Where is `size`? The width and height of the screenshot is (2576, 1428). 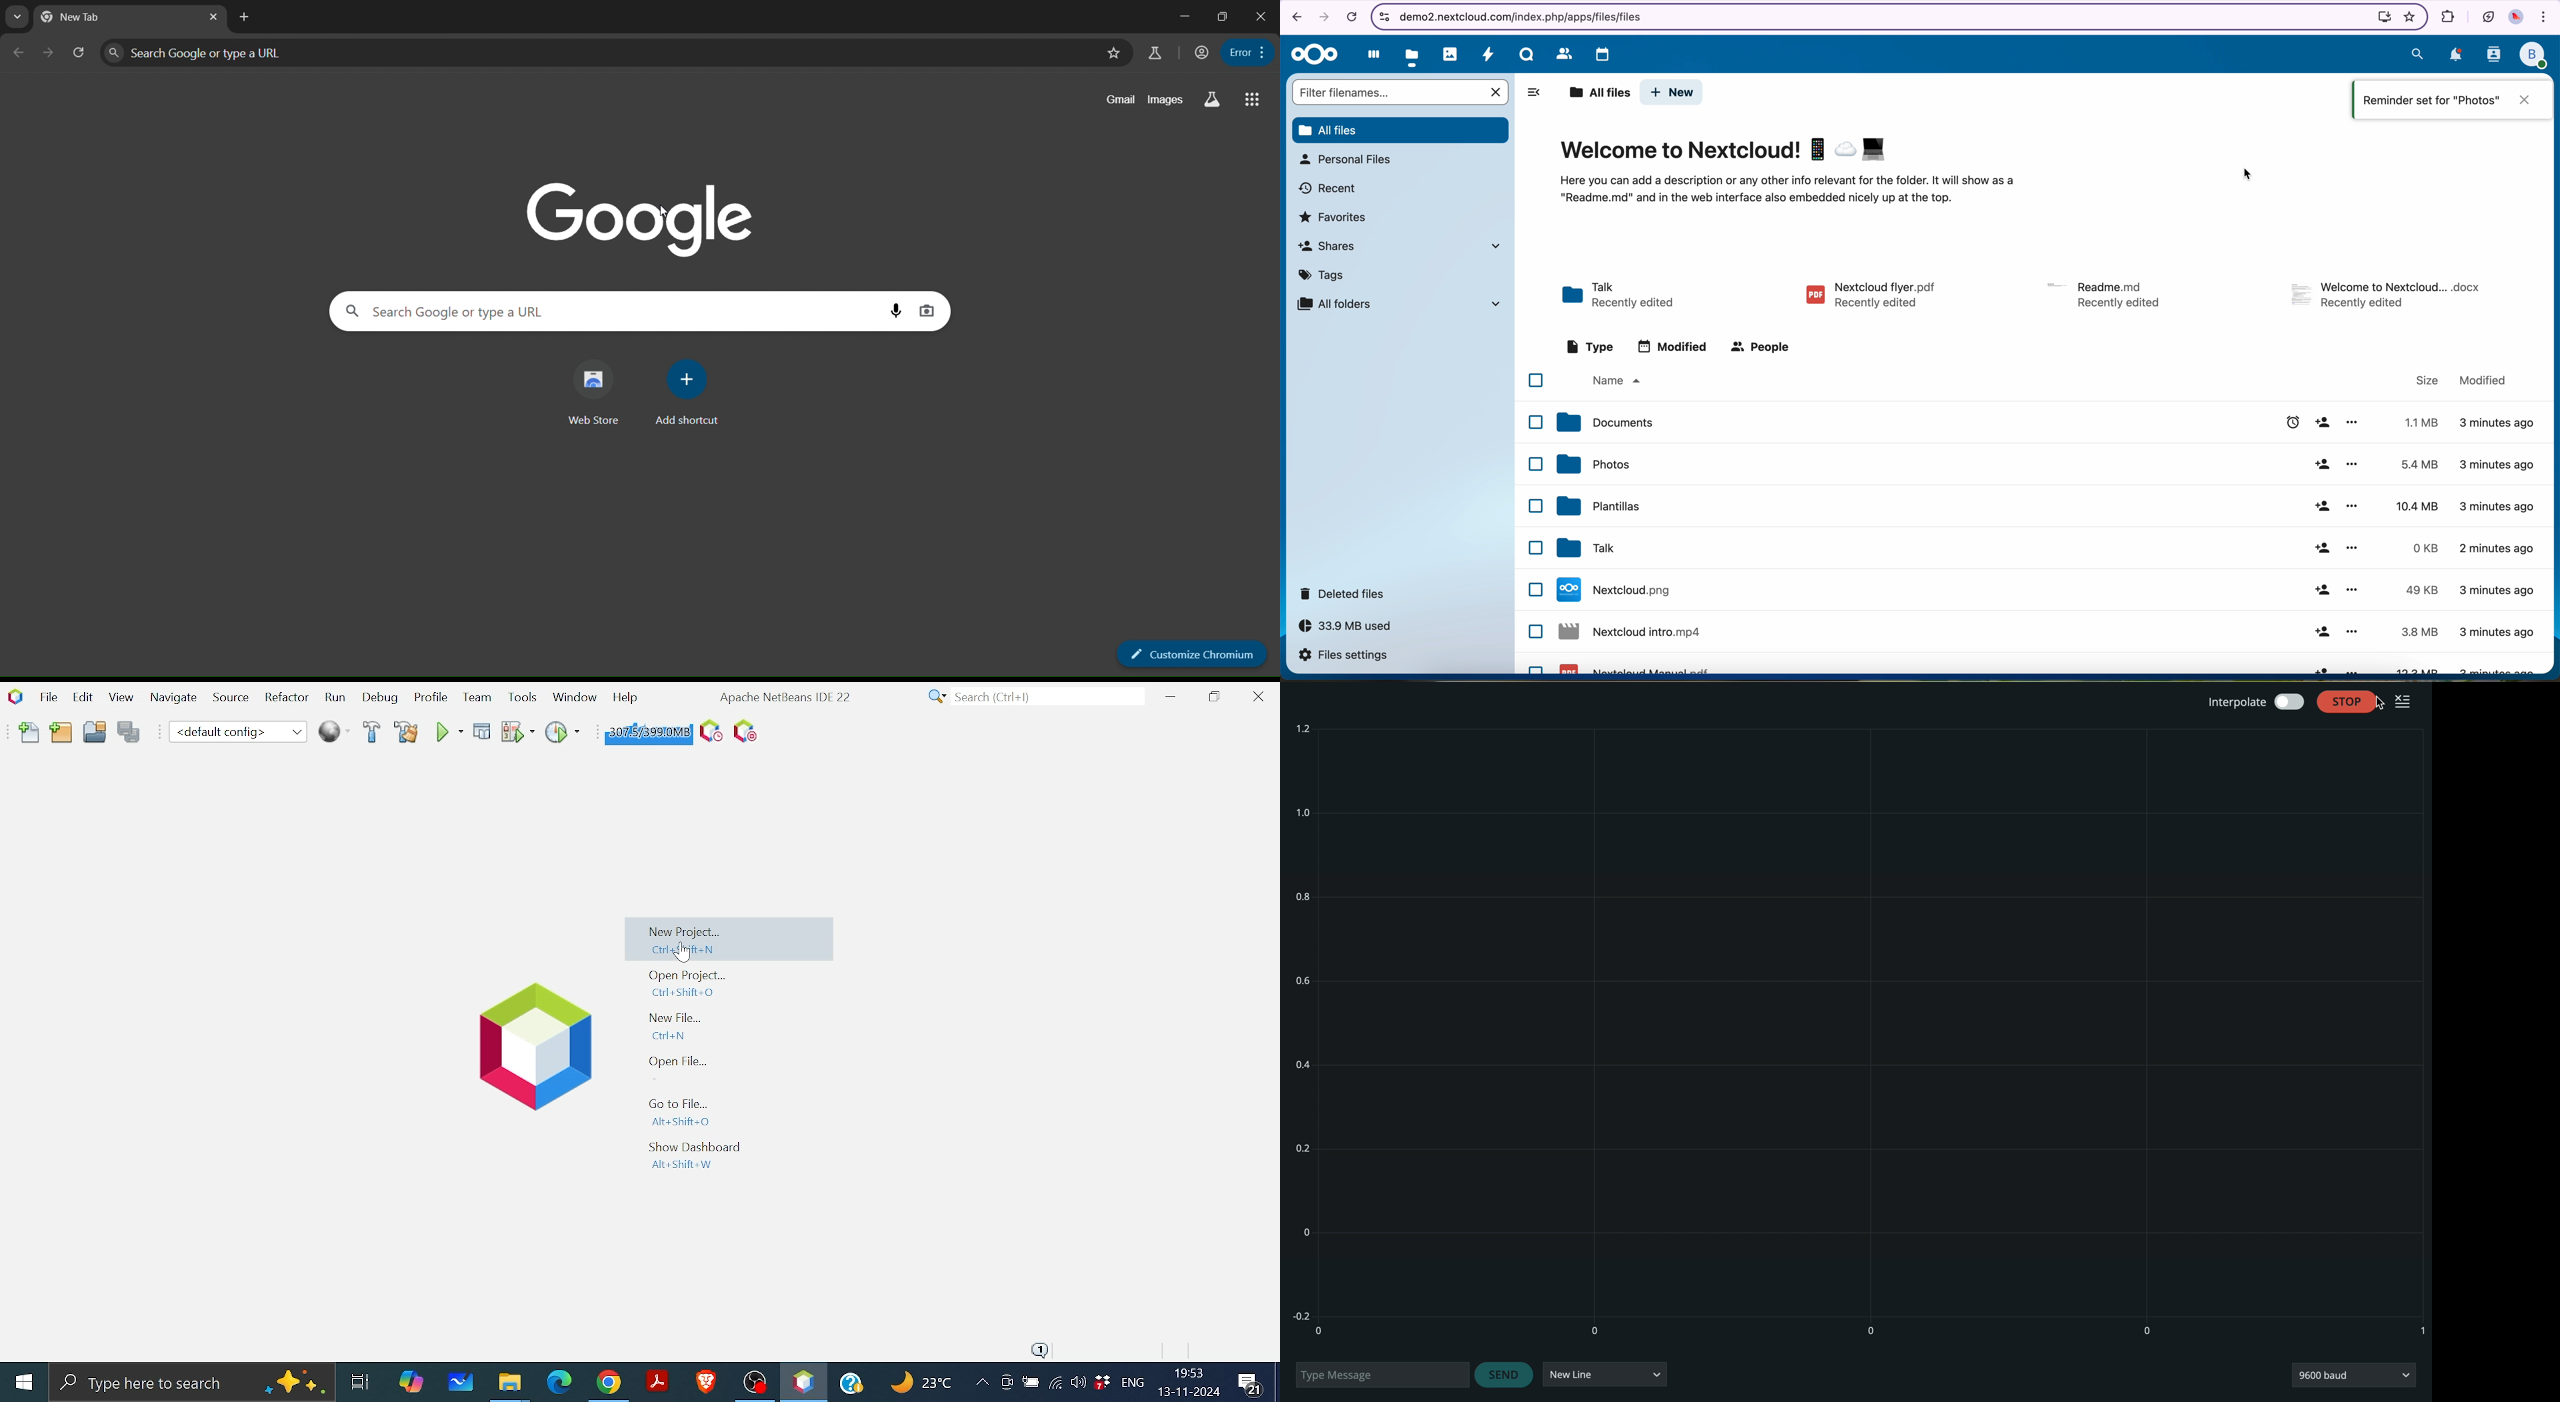
size is located at coordinates (2428, 381).